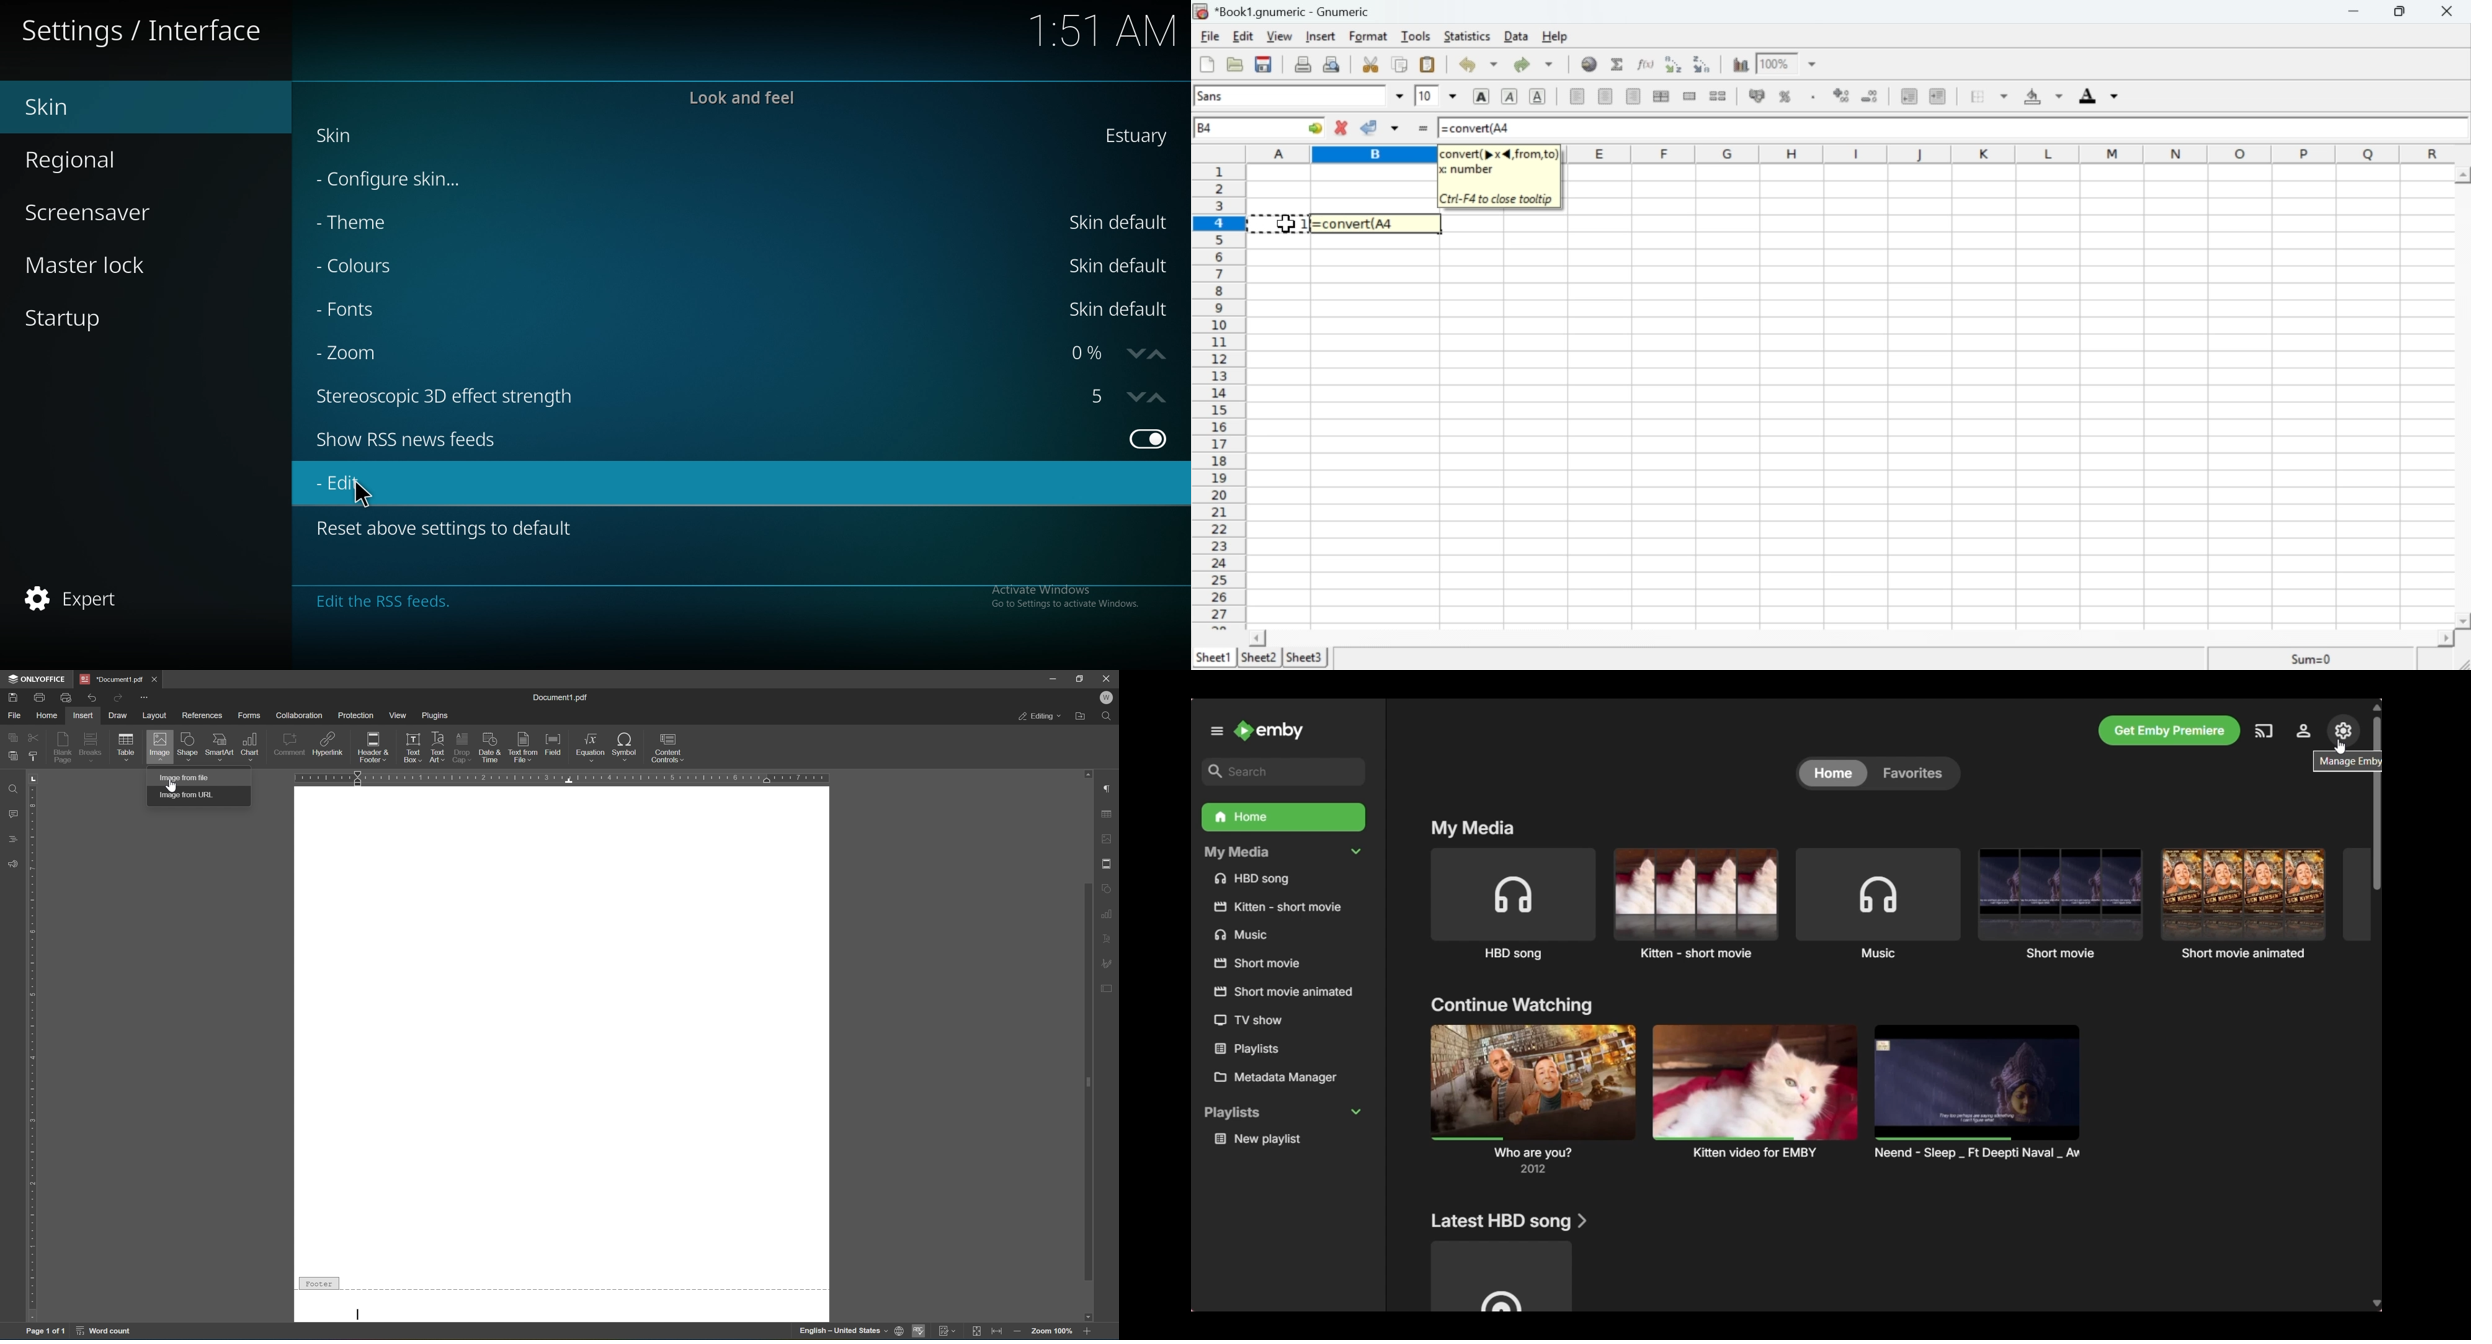 Image resolution: width=2492 pixels, height=1344 pixels. I want to click on insert, so click(85, 716).